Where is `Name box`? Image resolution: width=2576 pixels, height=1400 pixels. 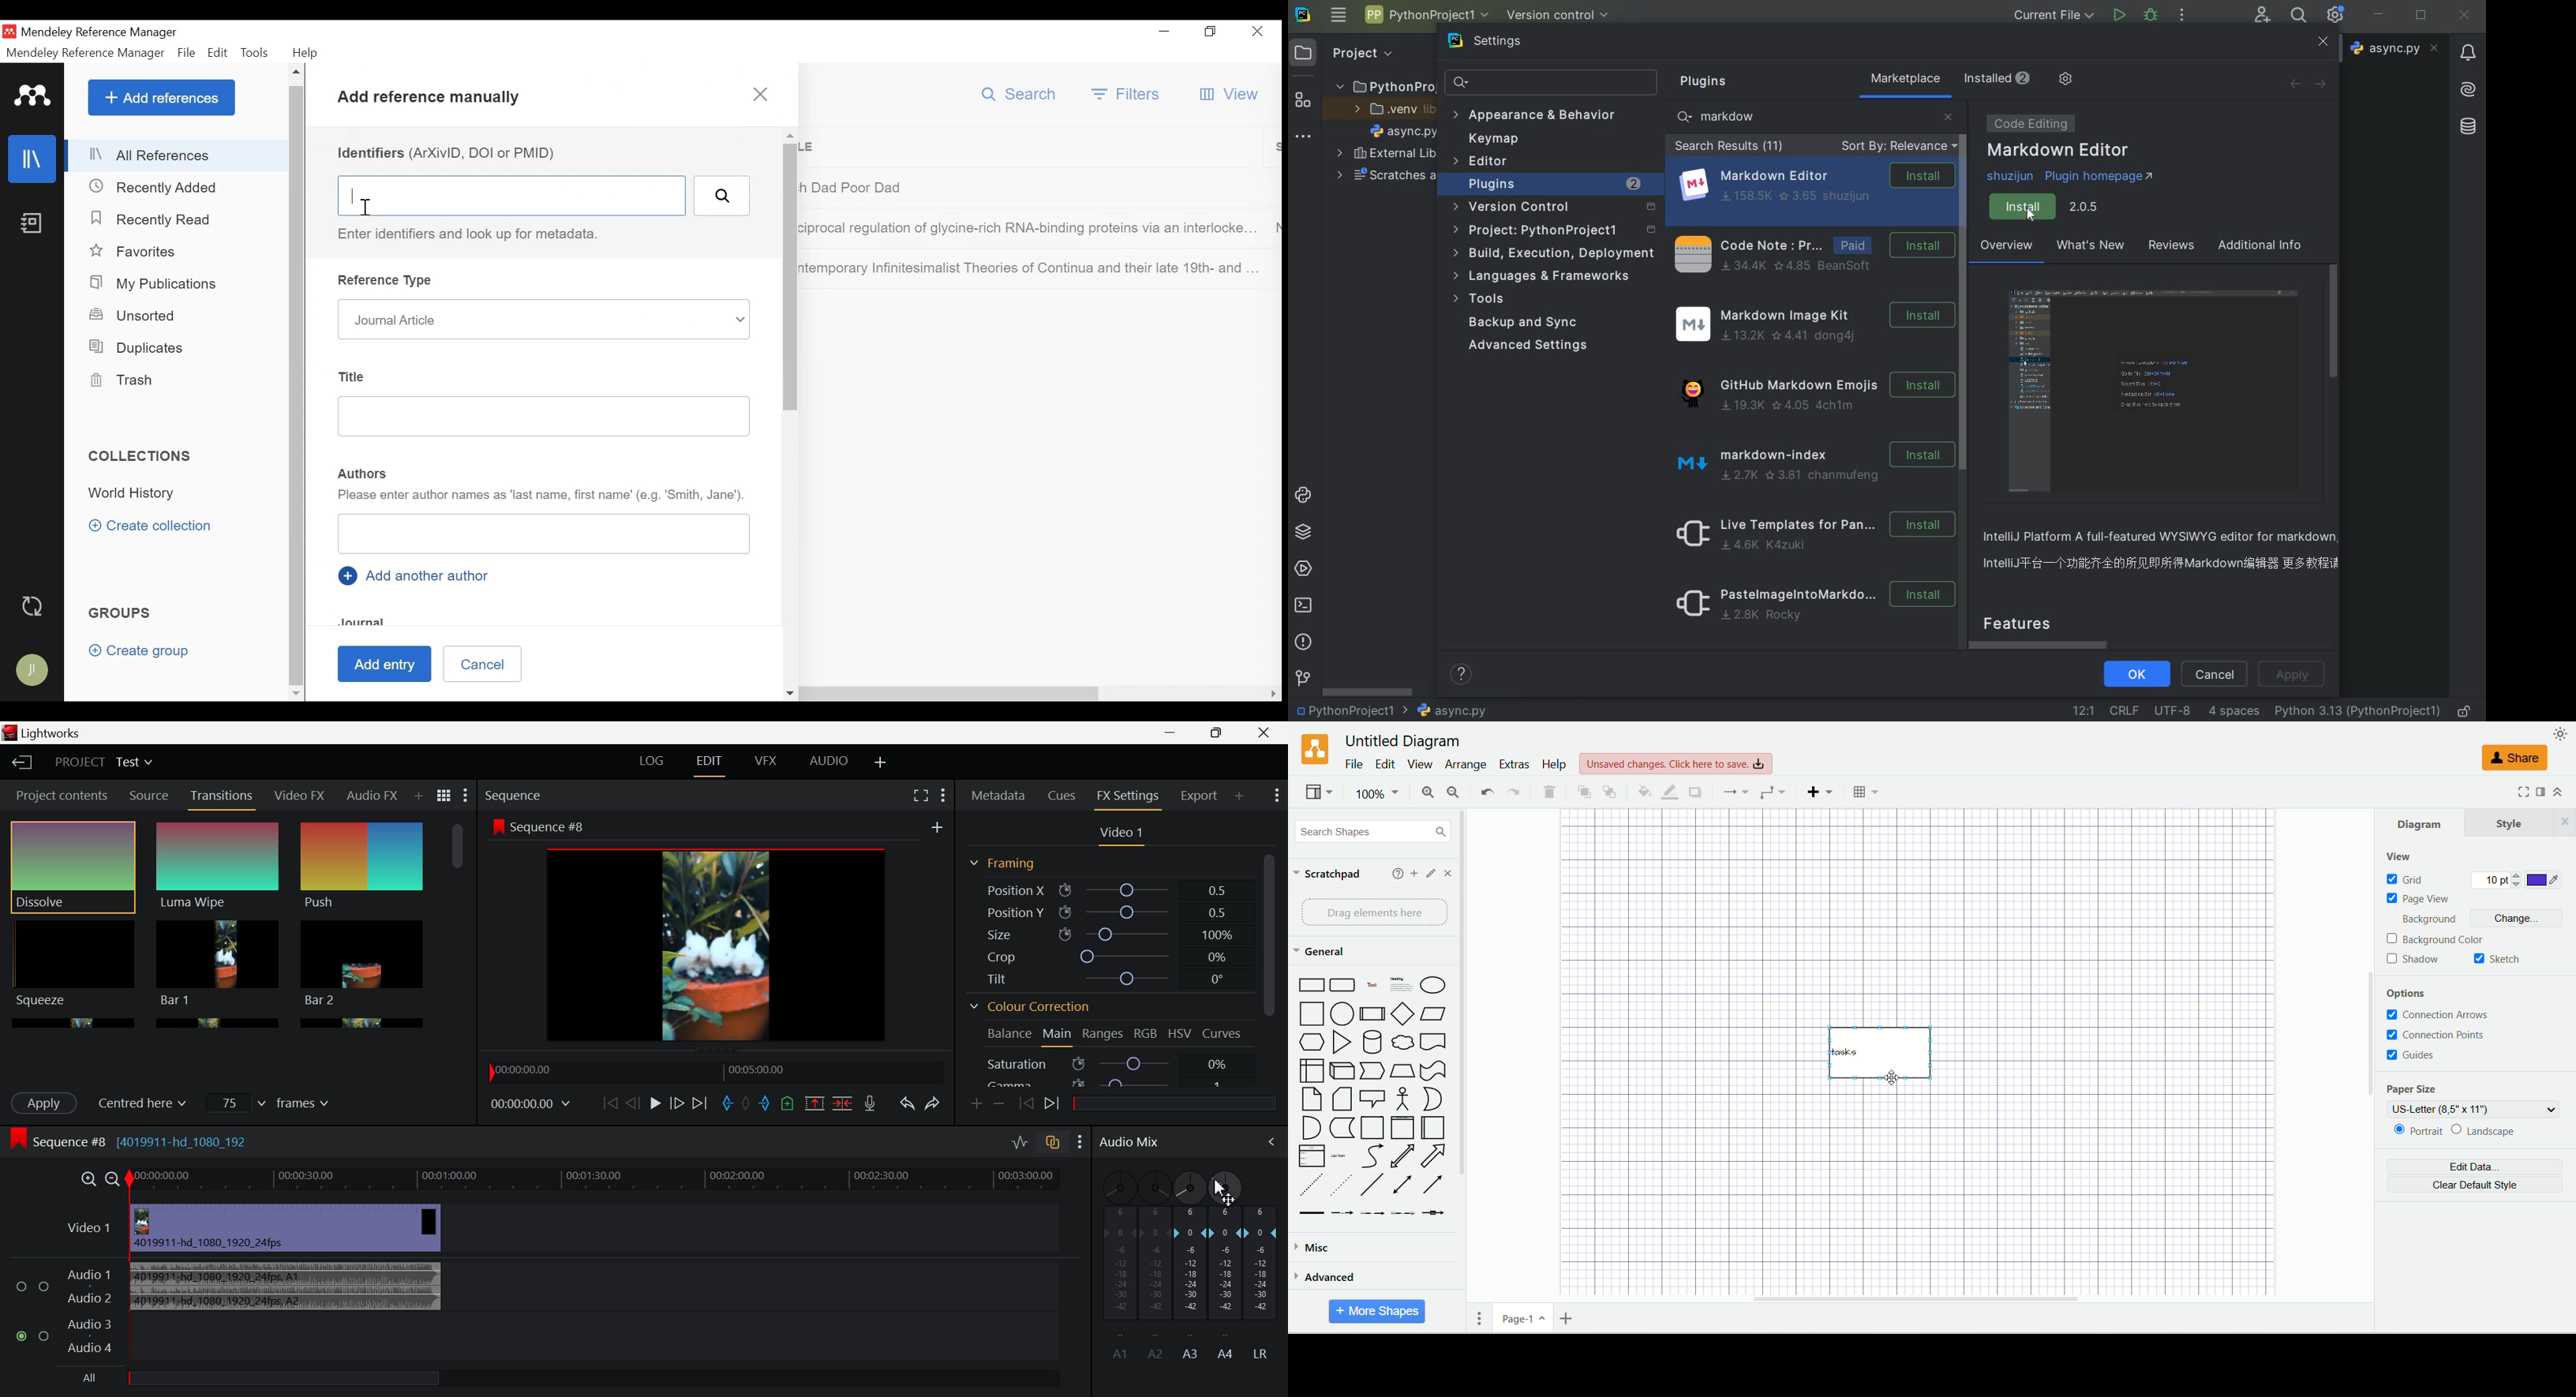 Name box is located at coordinates (544, 536).